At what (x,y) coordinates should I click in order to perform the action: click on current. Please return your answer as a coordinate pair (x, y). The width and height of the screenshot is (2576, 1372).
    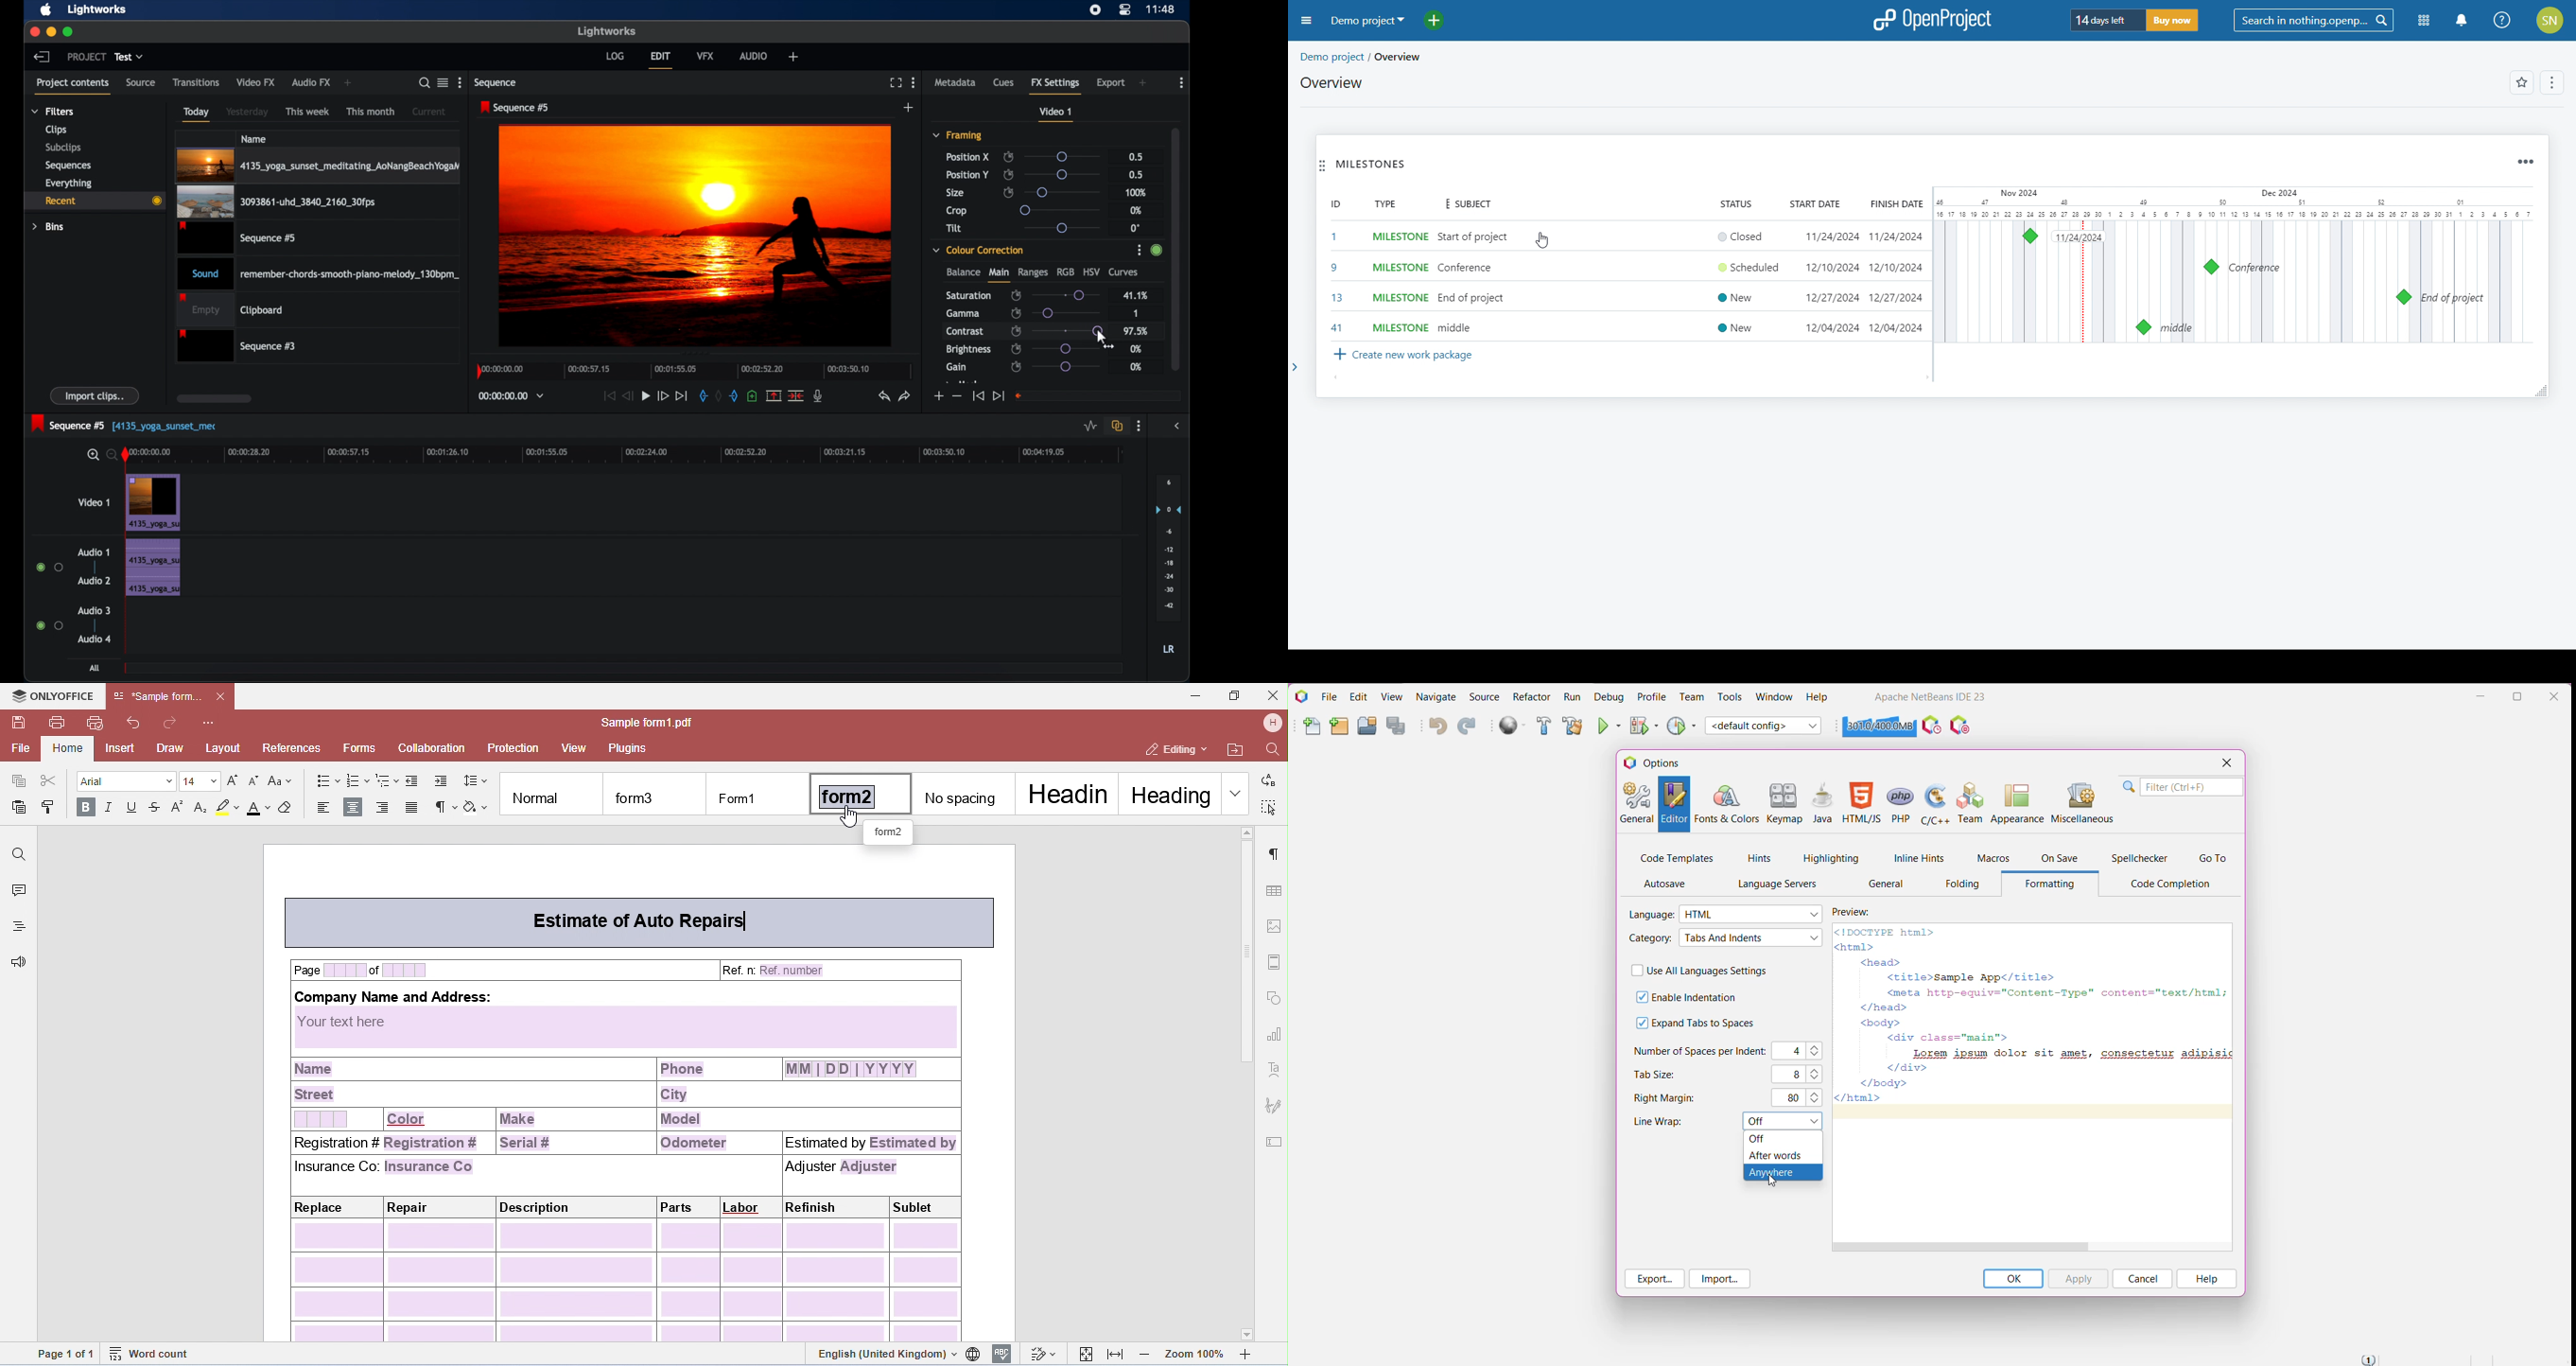
    Looking at the image, I should click on (429, 111).